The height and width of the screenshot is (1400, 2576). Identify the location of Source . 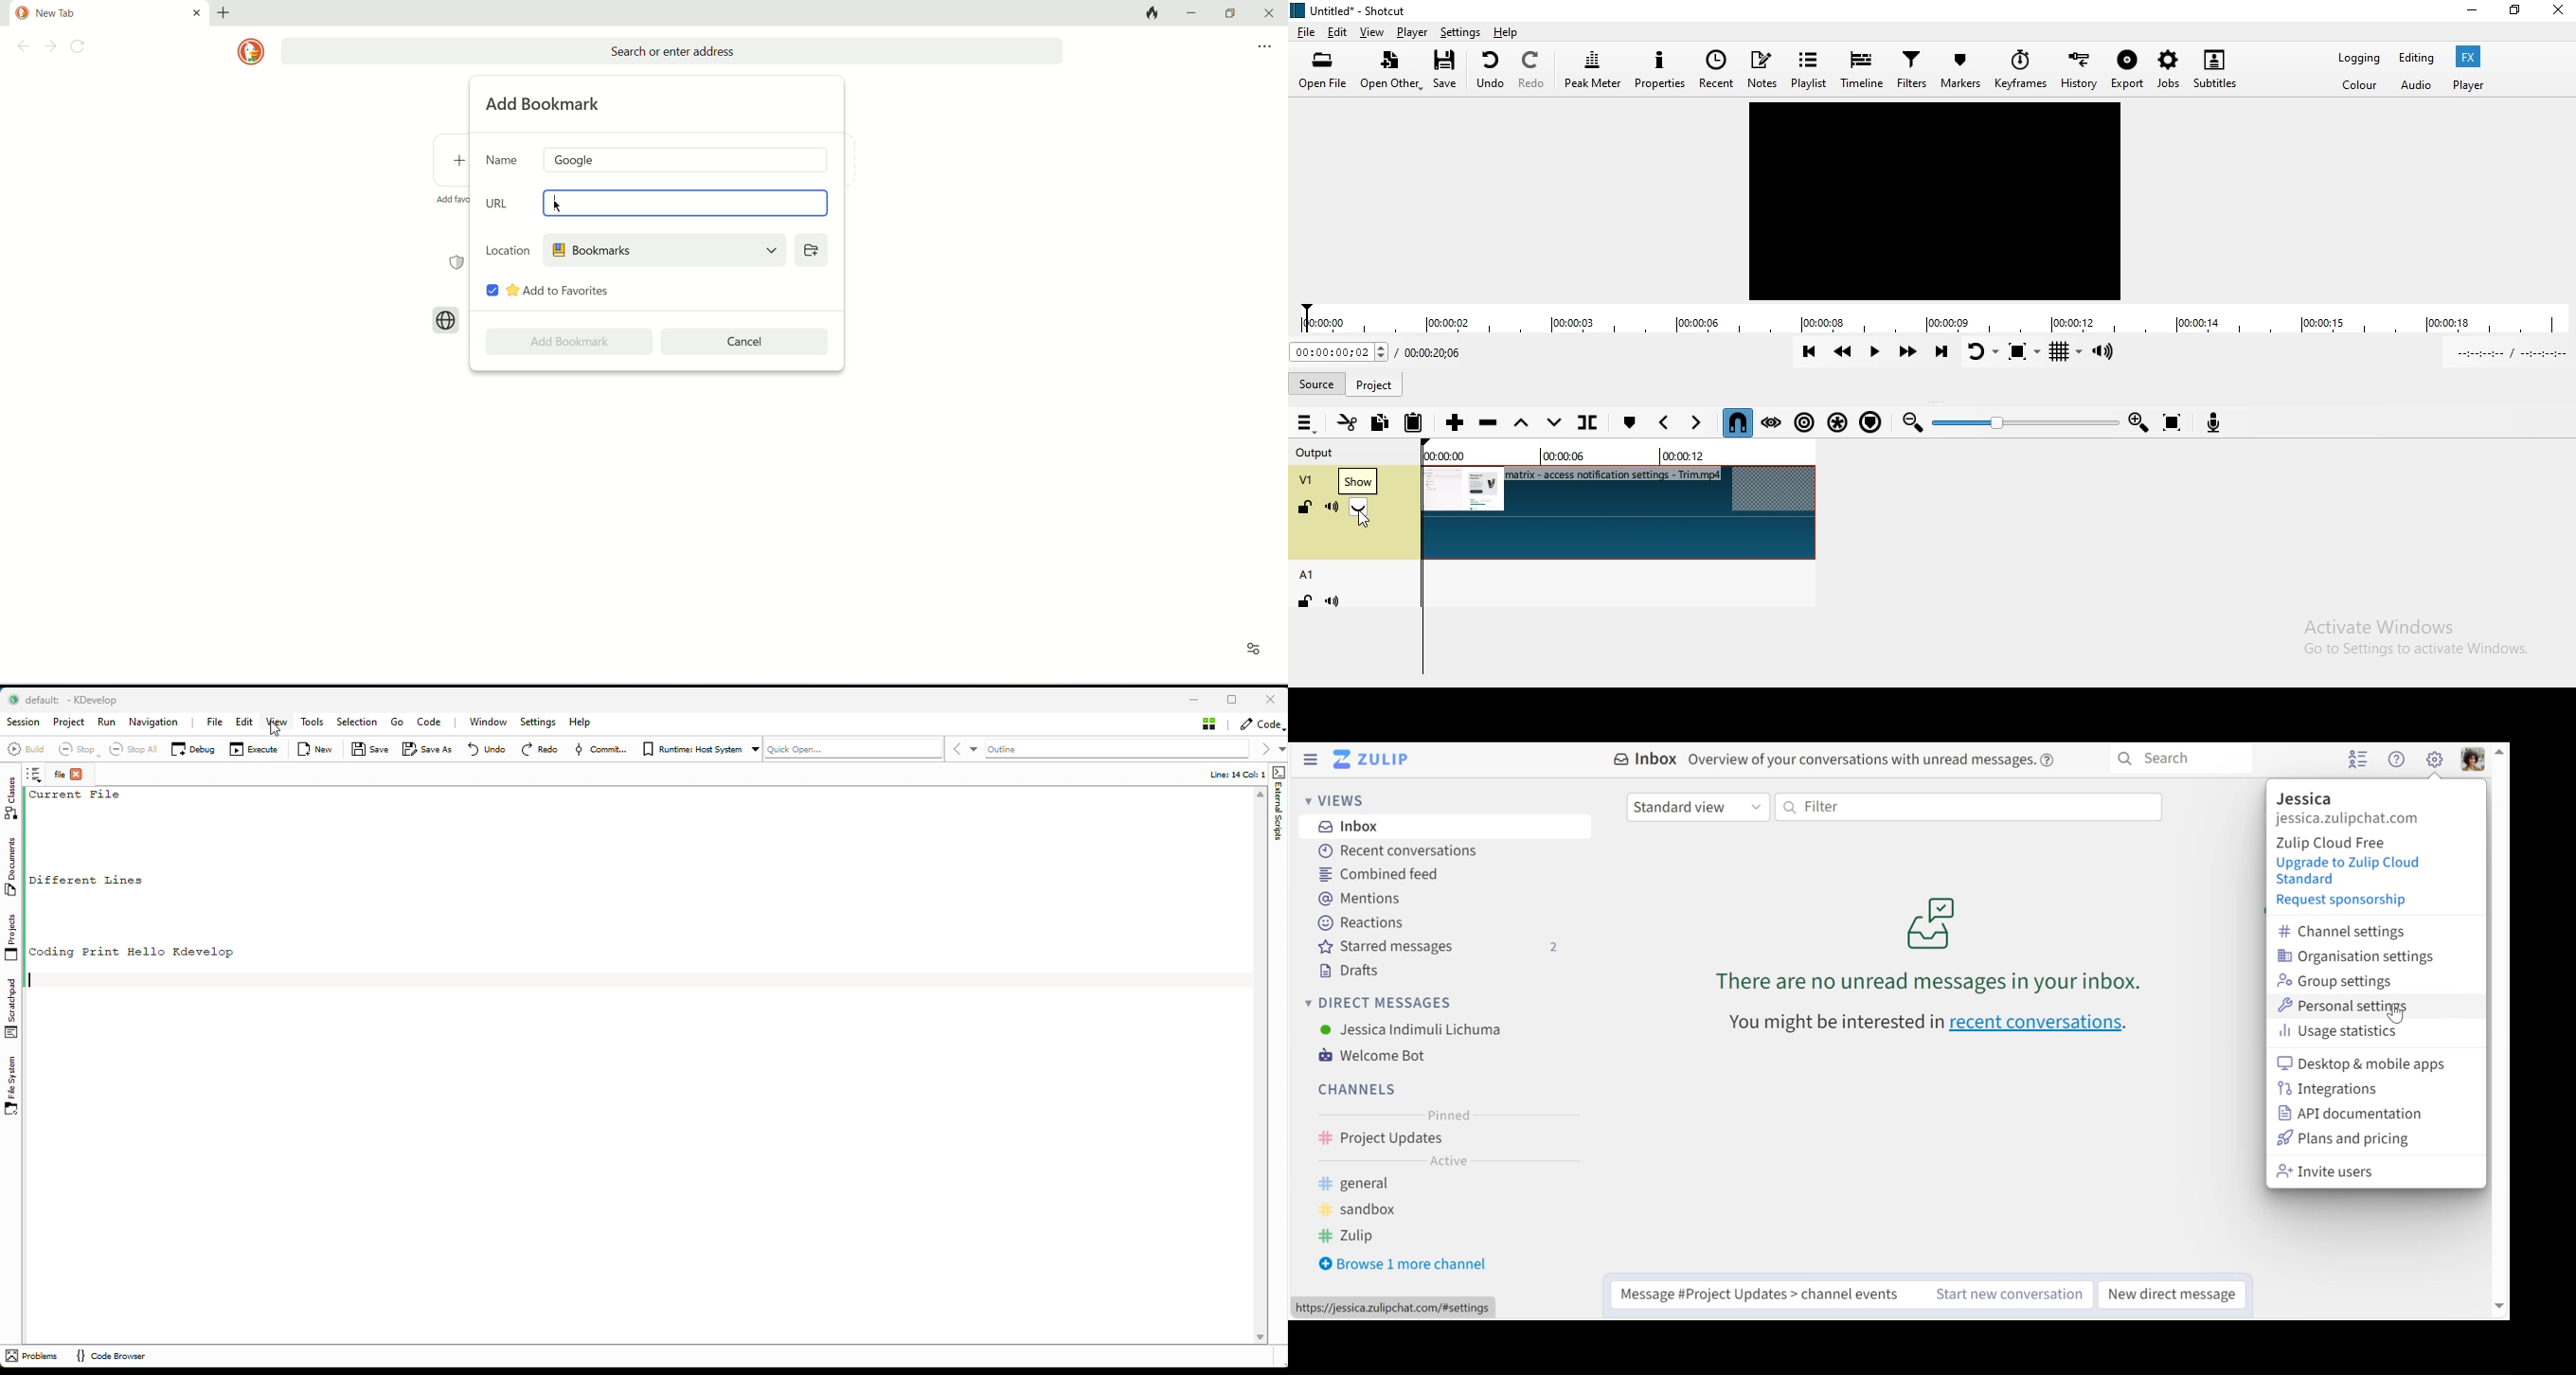
(1321, 384).